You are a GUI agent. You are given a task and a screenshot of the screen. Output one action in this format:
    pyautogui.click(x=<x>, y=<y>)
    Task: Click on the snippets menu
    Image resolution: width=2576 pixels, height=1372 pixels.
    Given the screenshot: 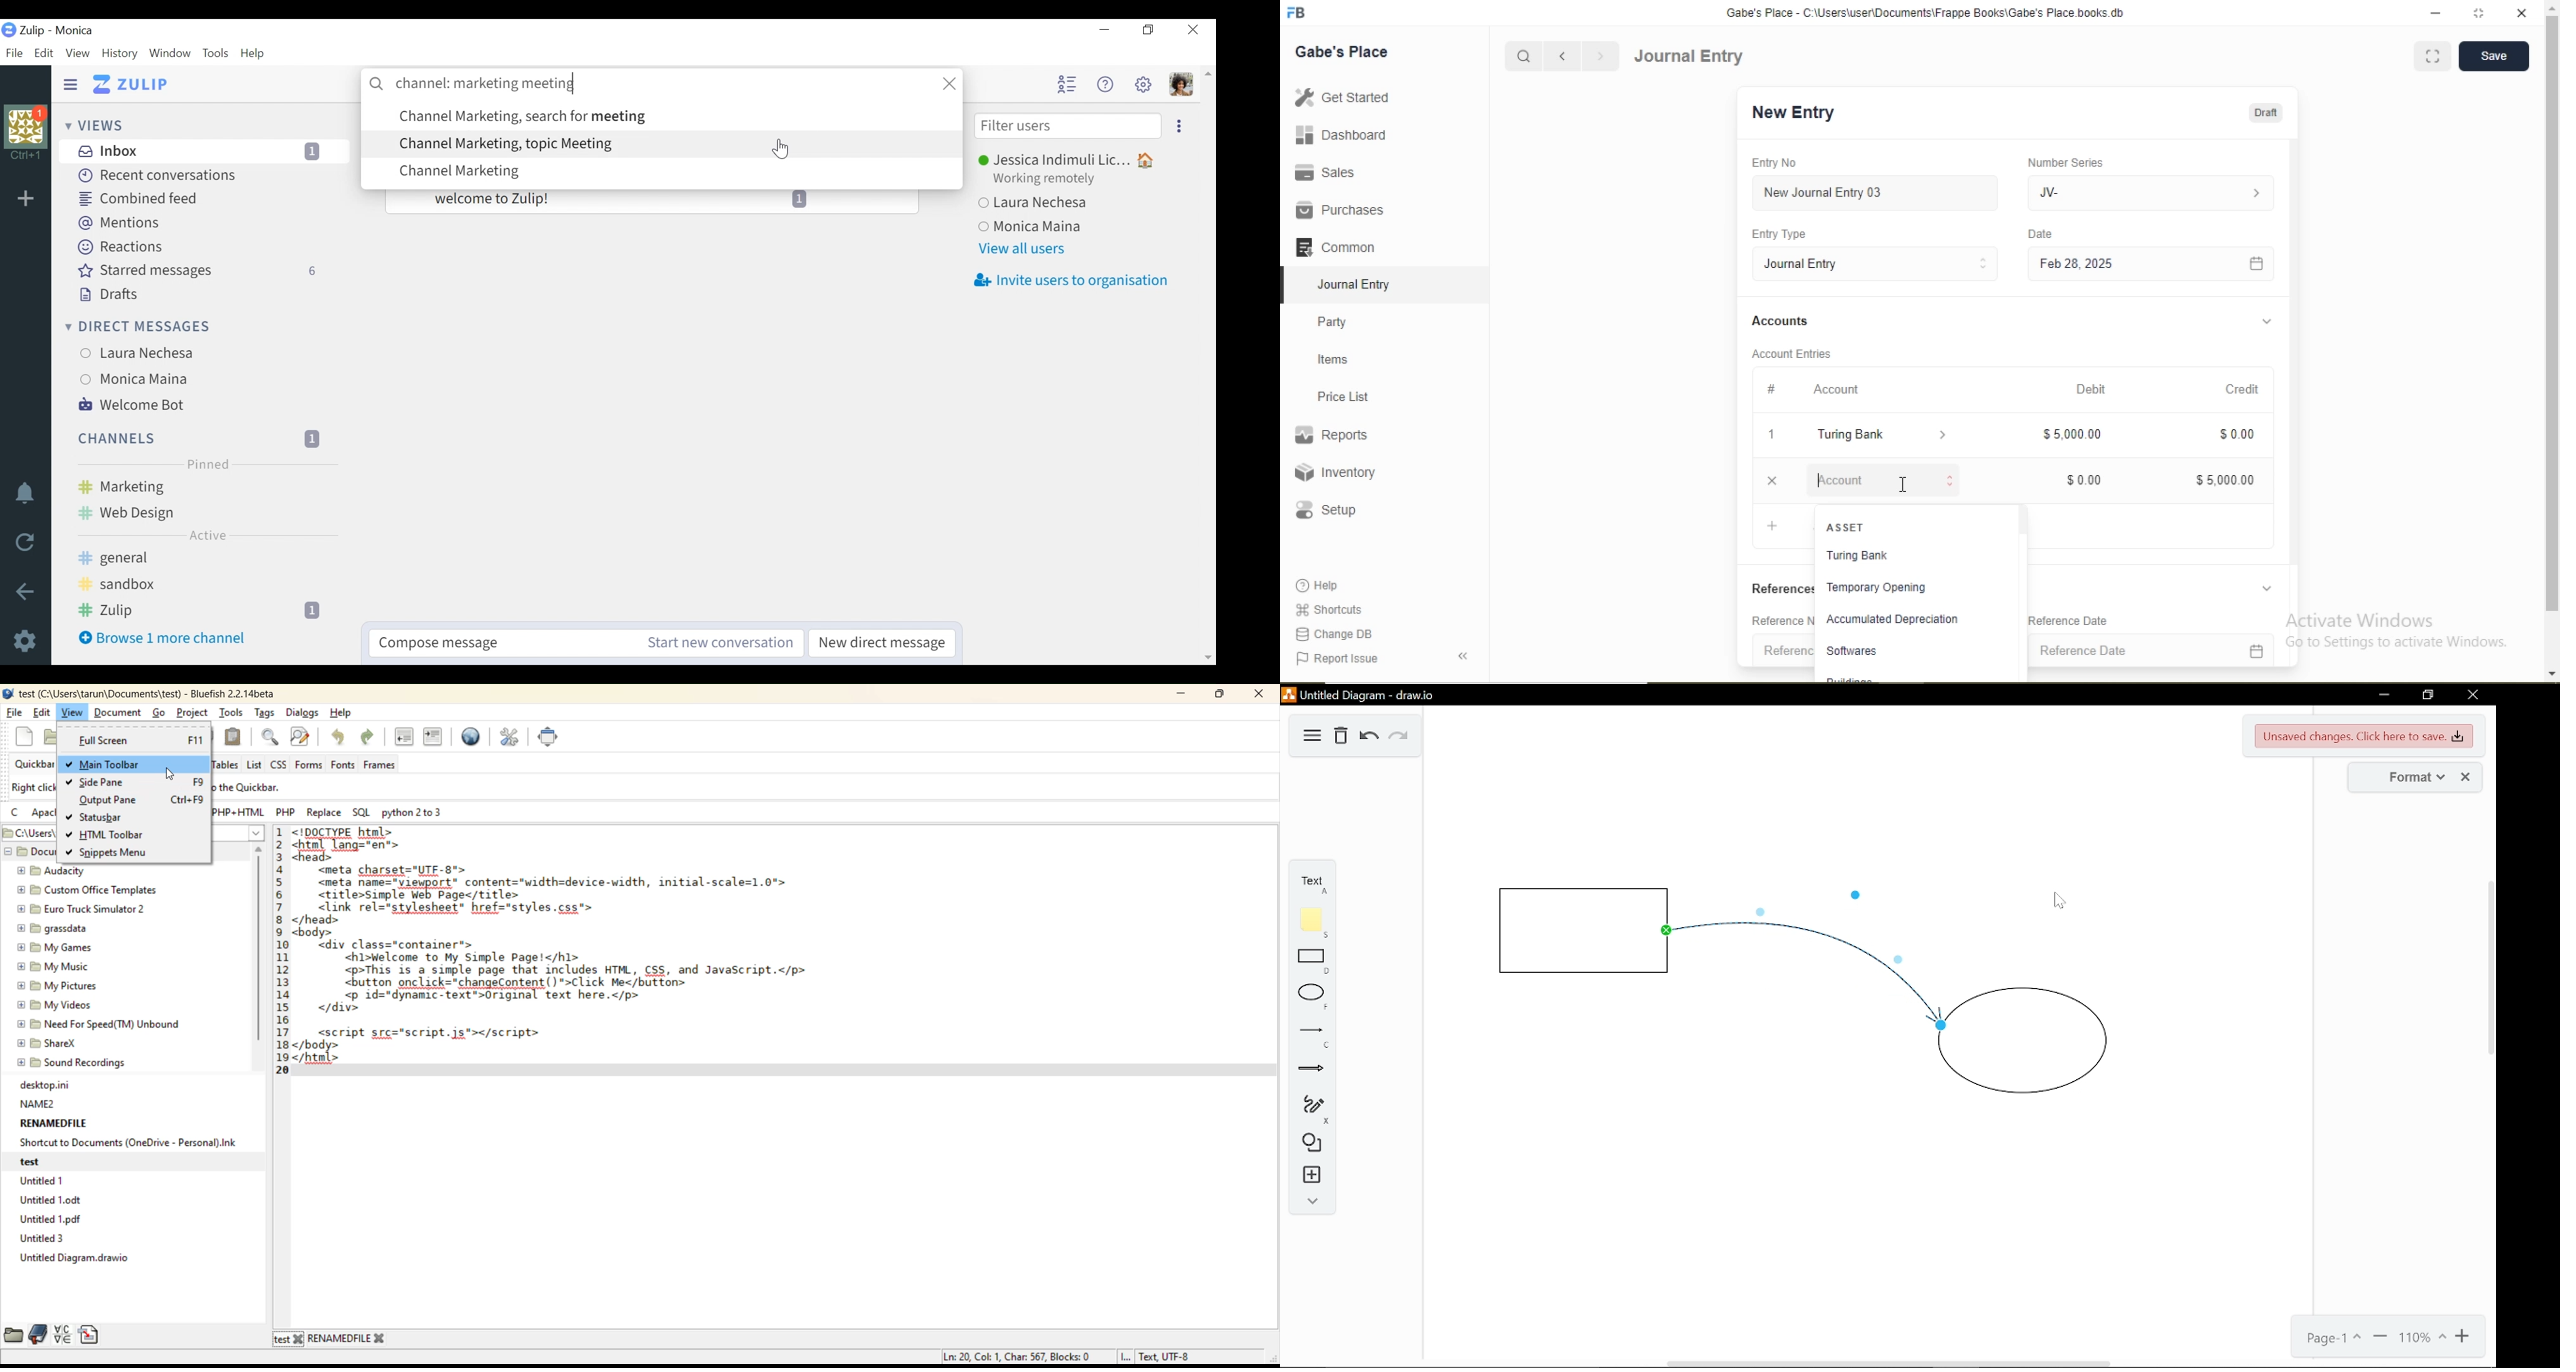 What is the action you would take?
    pyautogui.click(x=119, y=853)
    